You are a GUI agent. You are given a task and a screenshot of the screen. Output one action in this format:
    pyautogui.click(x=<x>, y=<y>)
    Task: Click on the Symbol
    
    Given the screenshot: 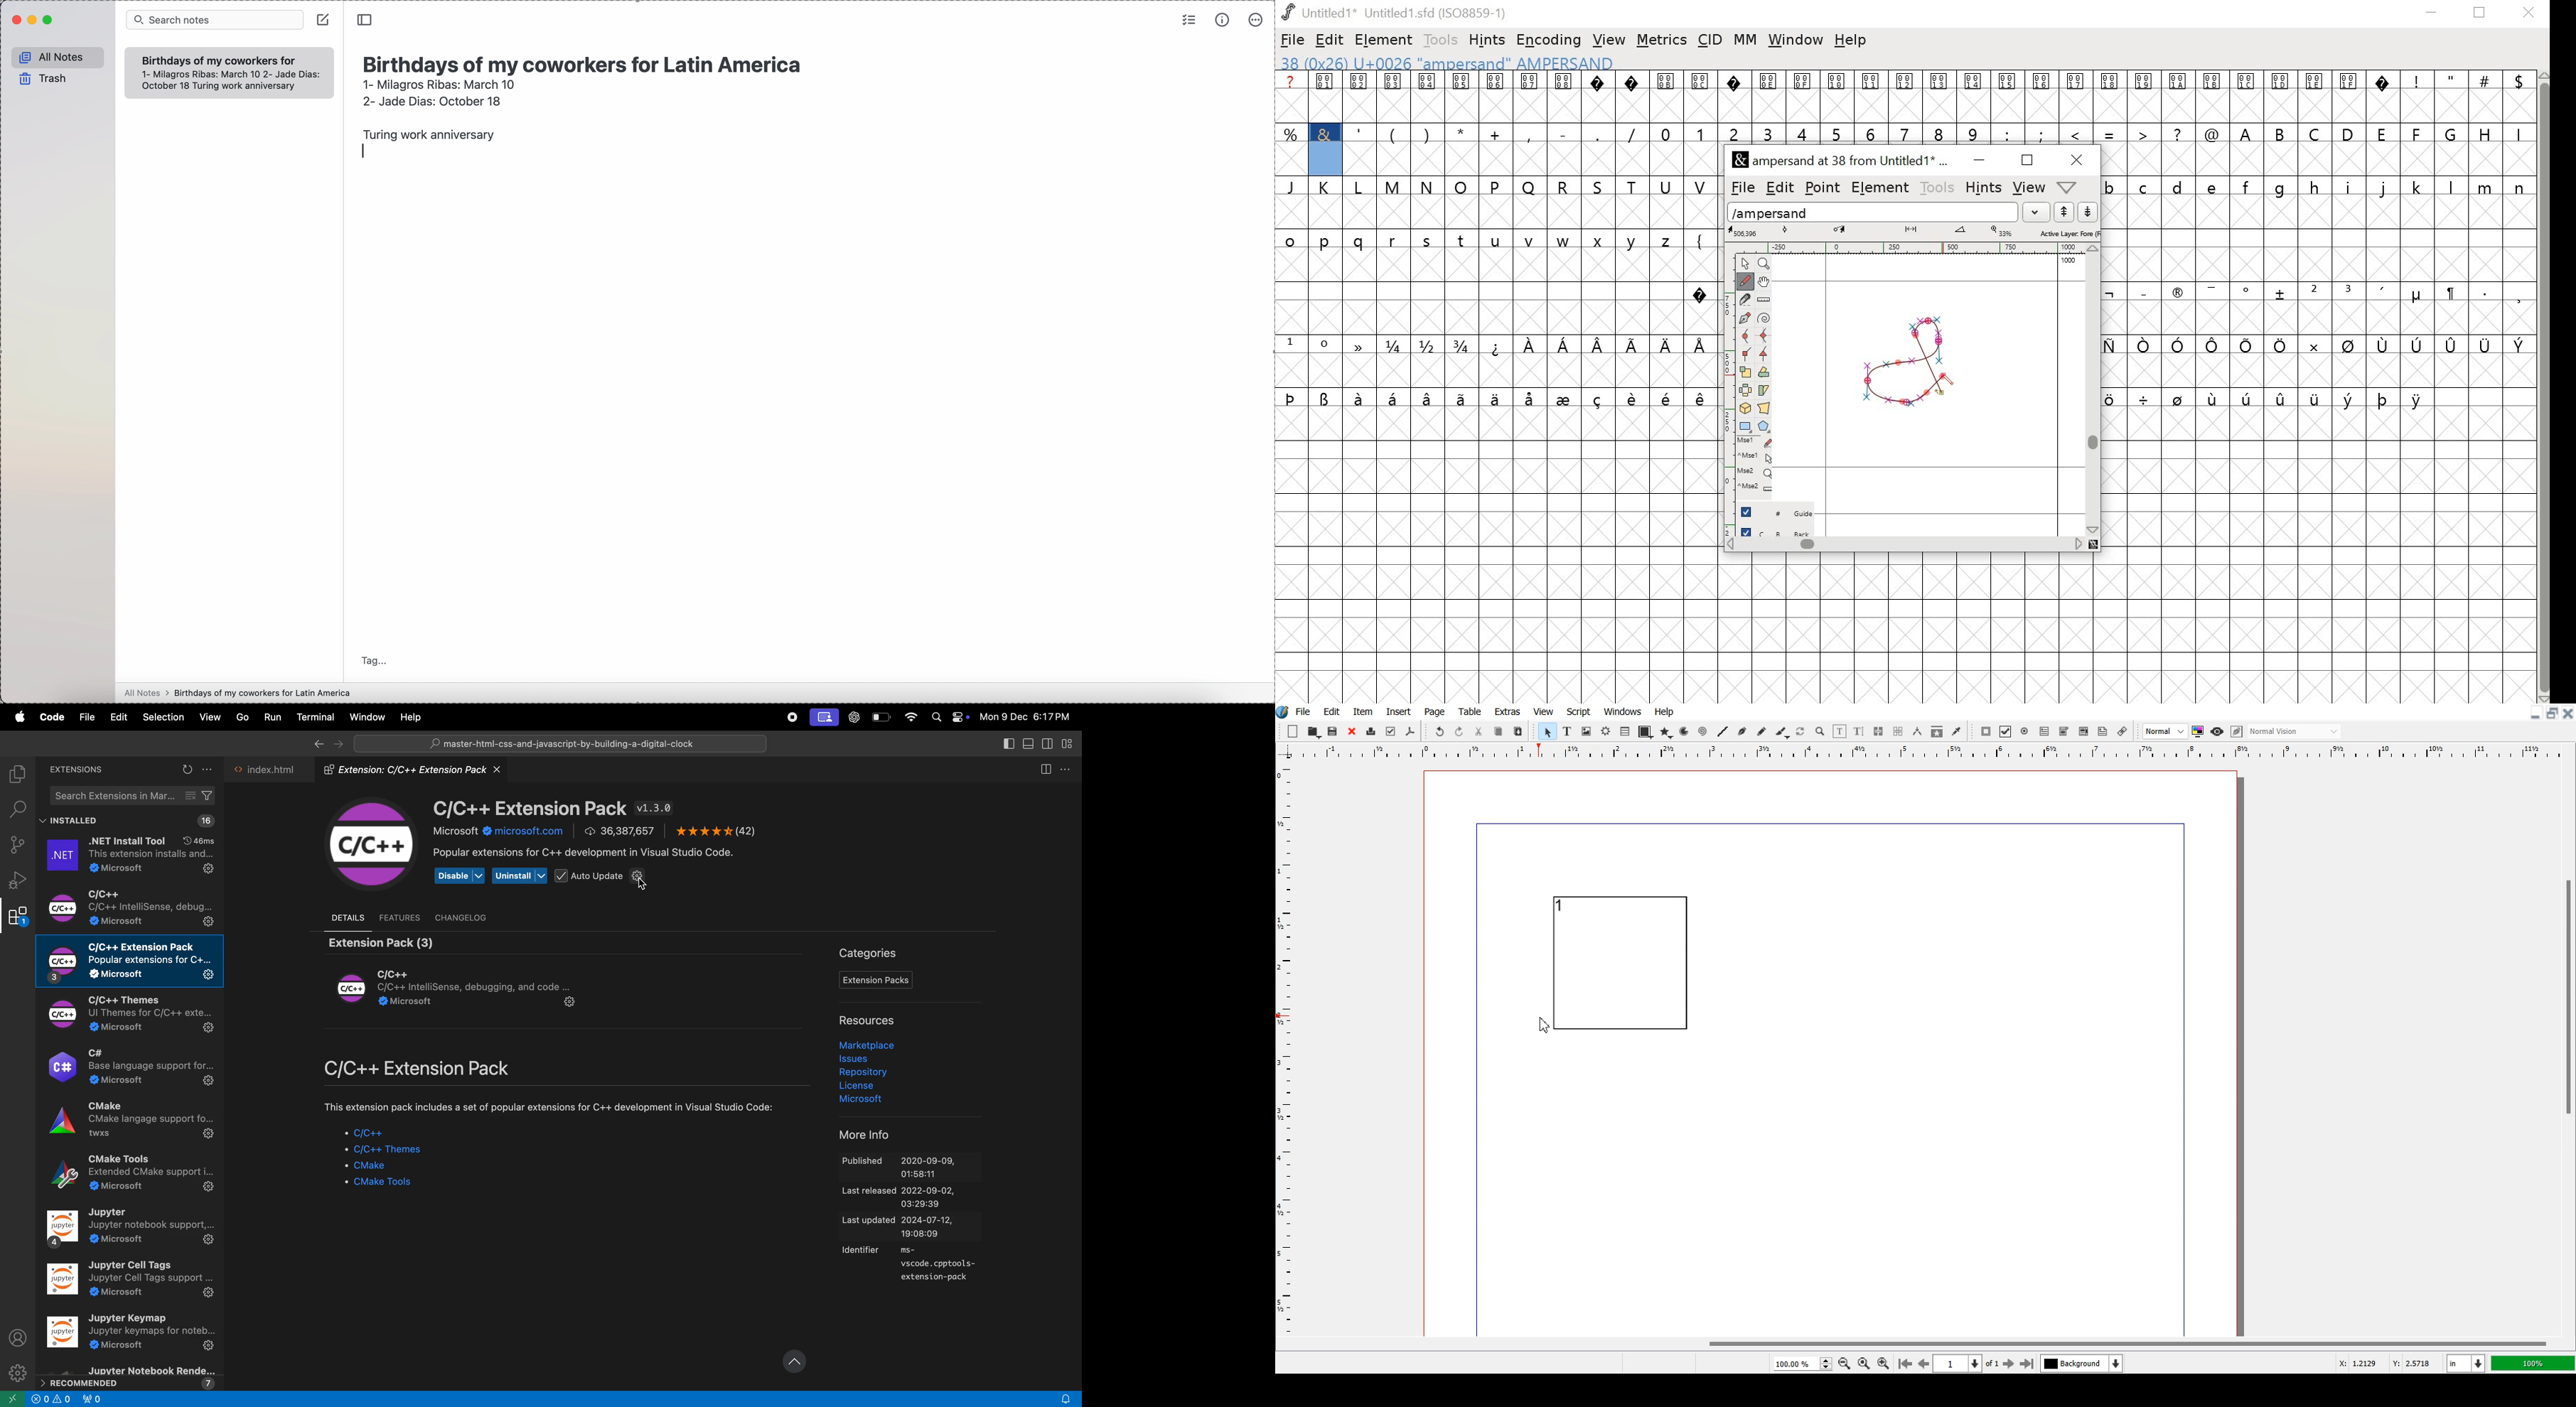 What is the action you would take?
    pyautogui.click(x=2416, y=297)
    